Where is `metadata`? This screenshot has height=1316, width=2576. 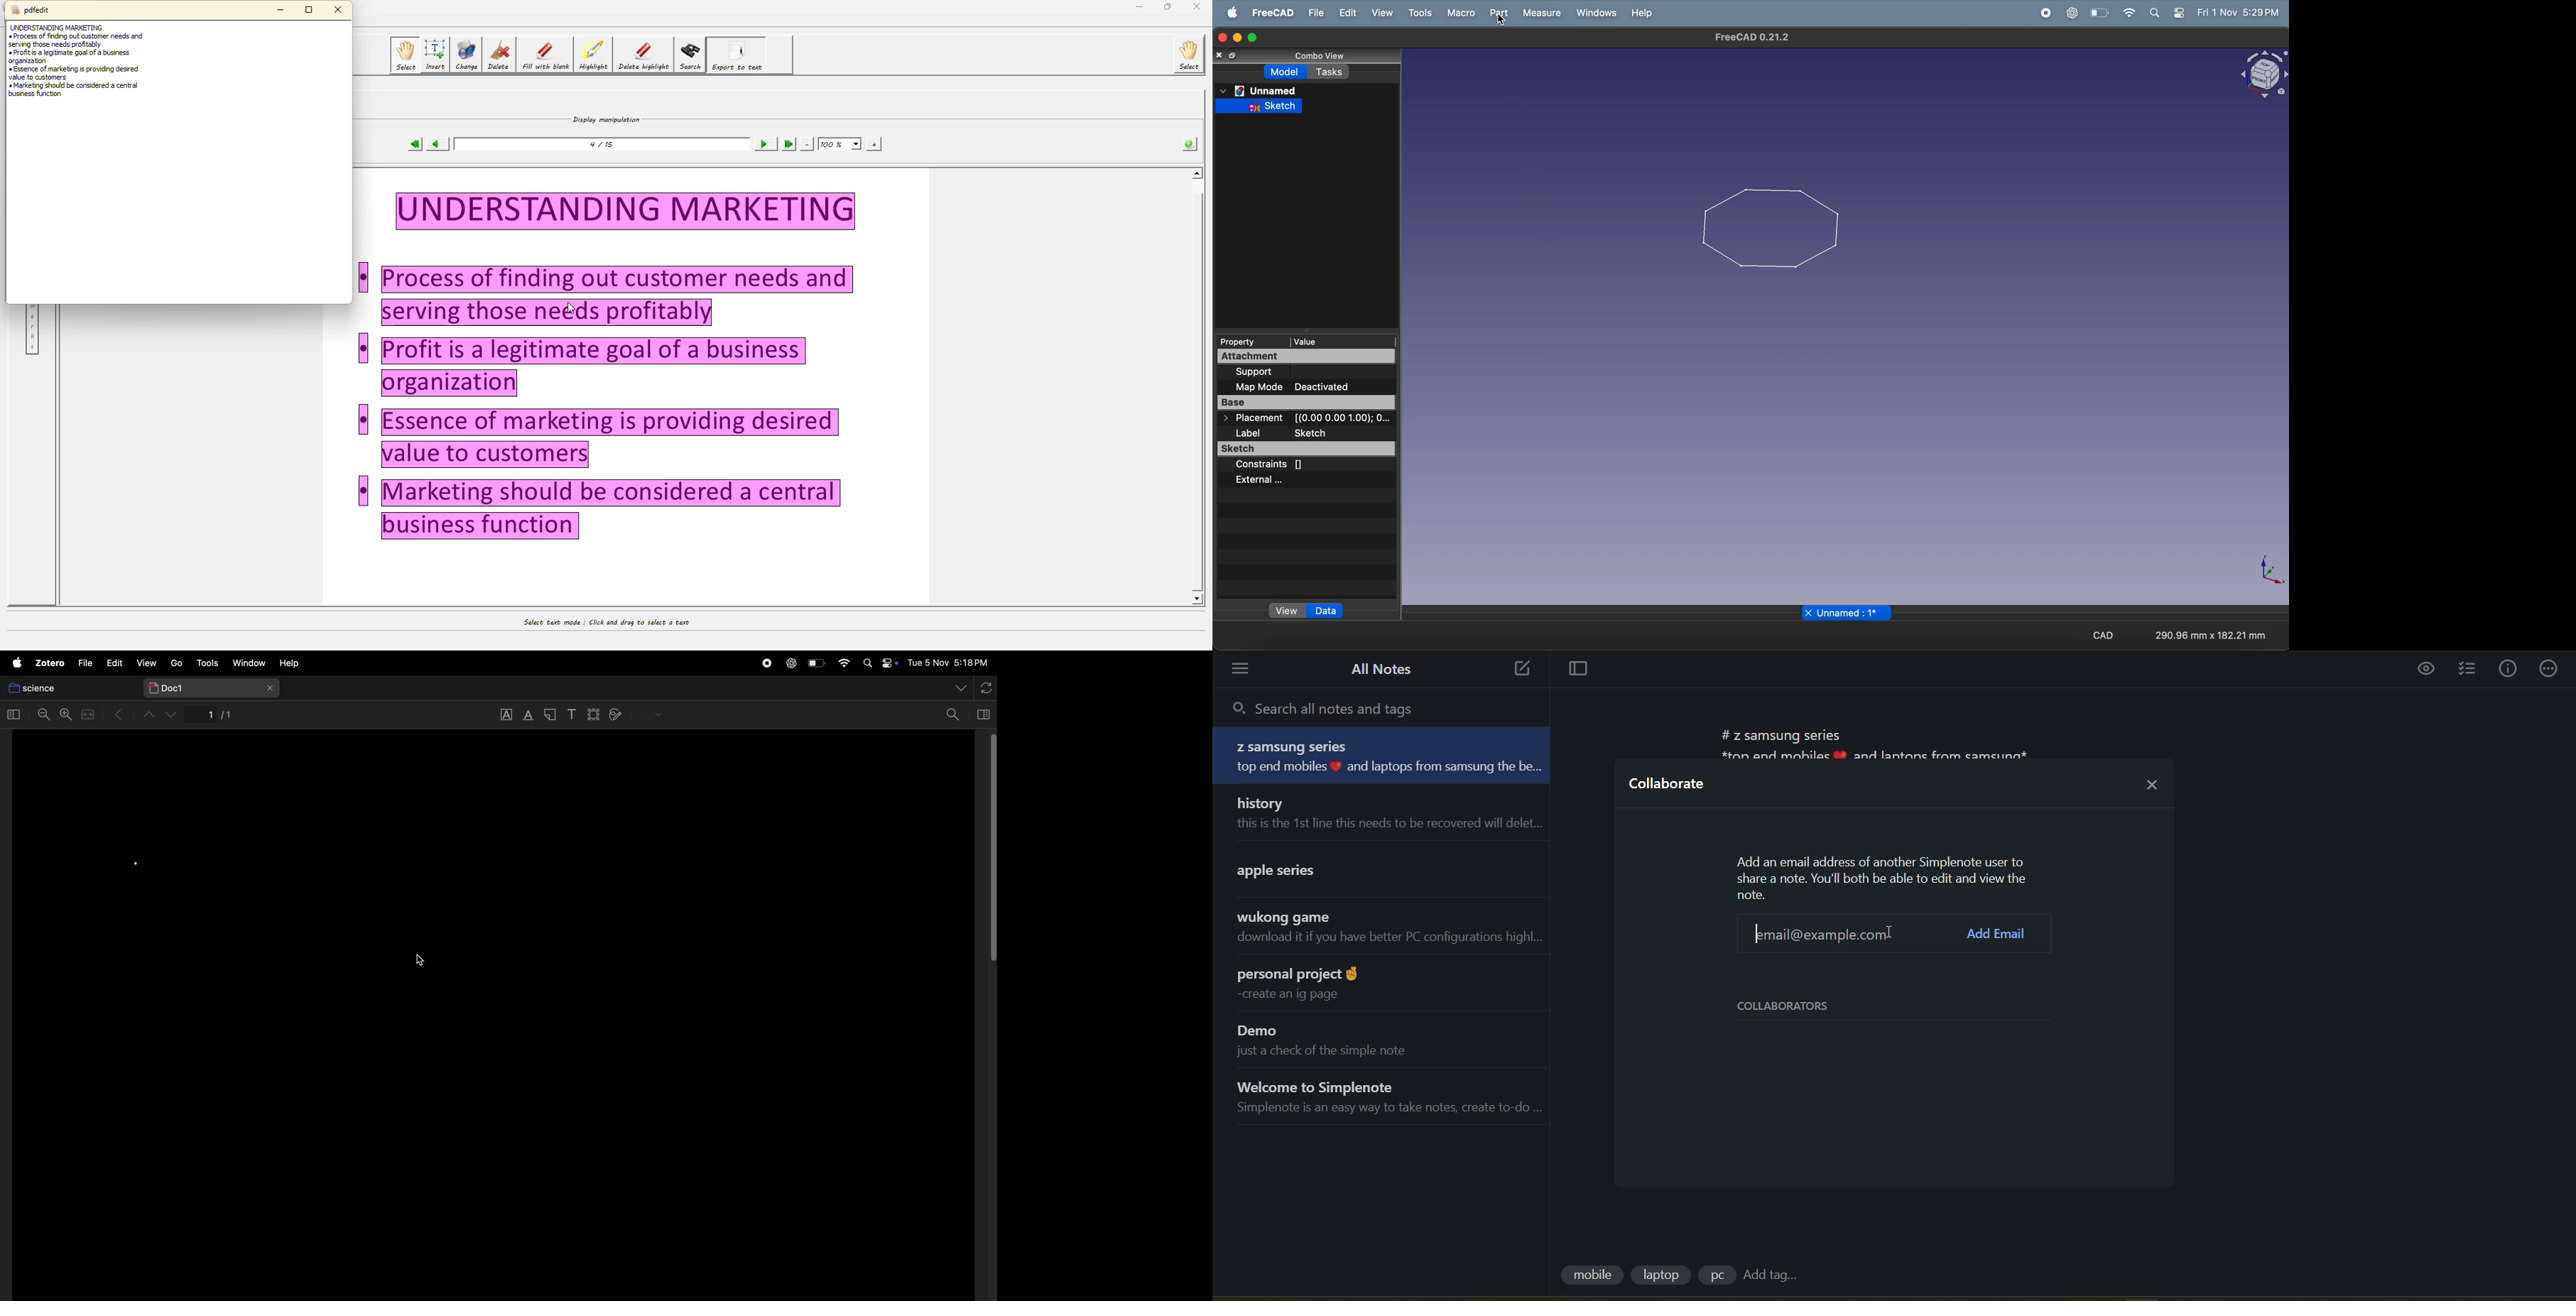
metadata is located at coordinates (1885, 877).